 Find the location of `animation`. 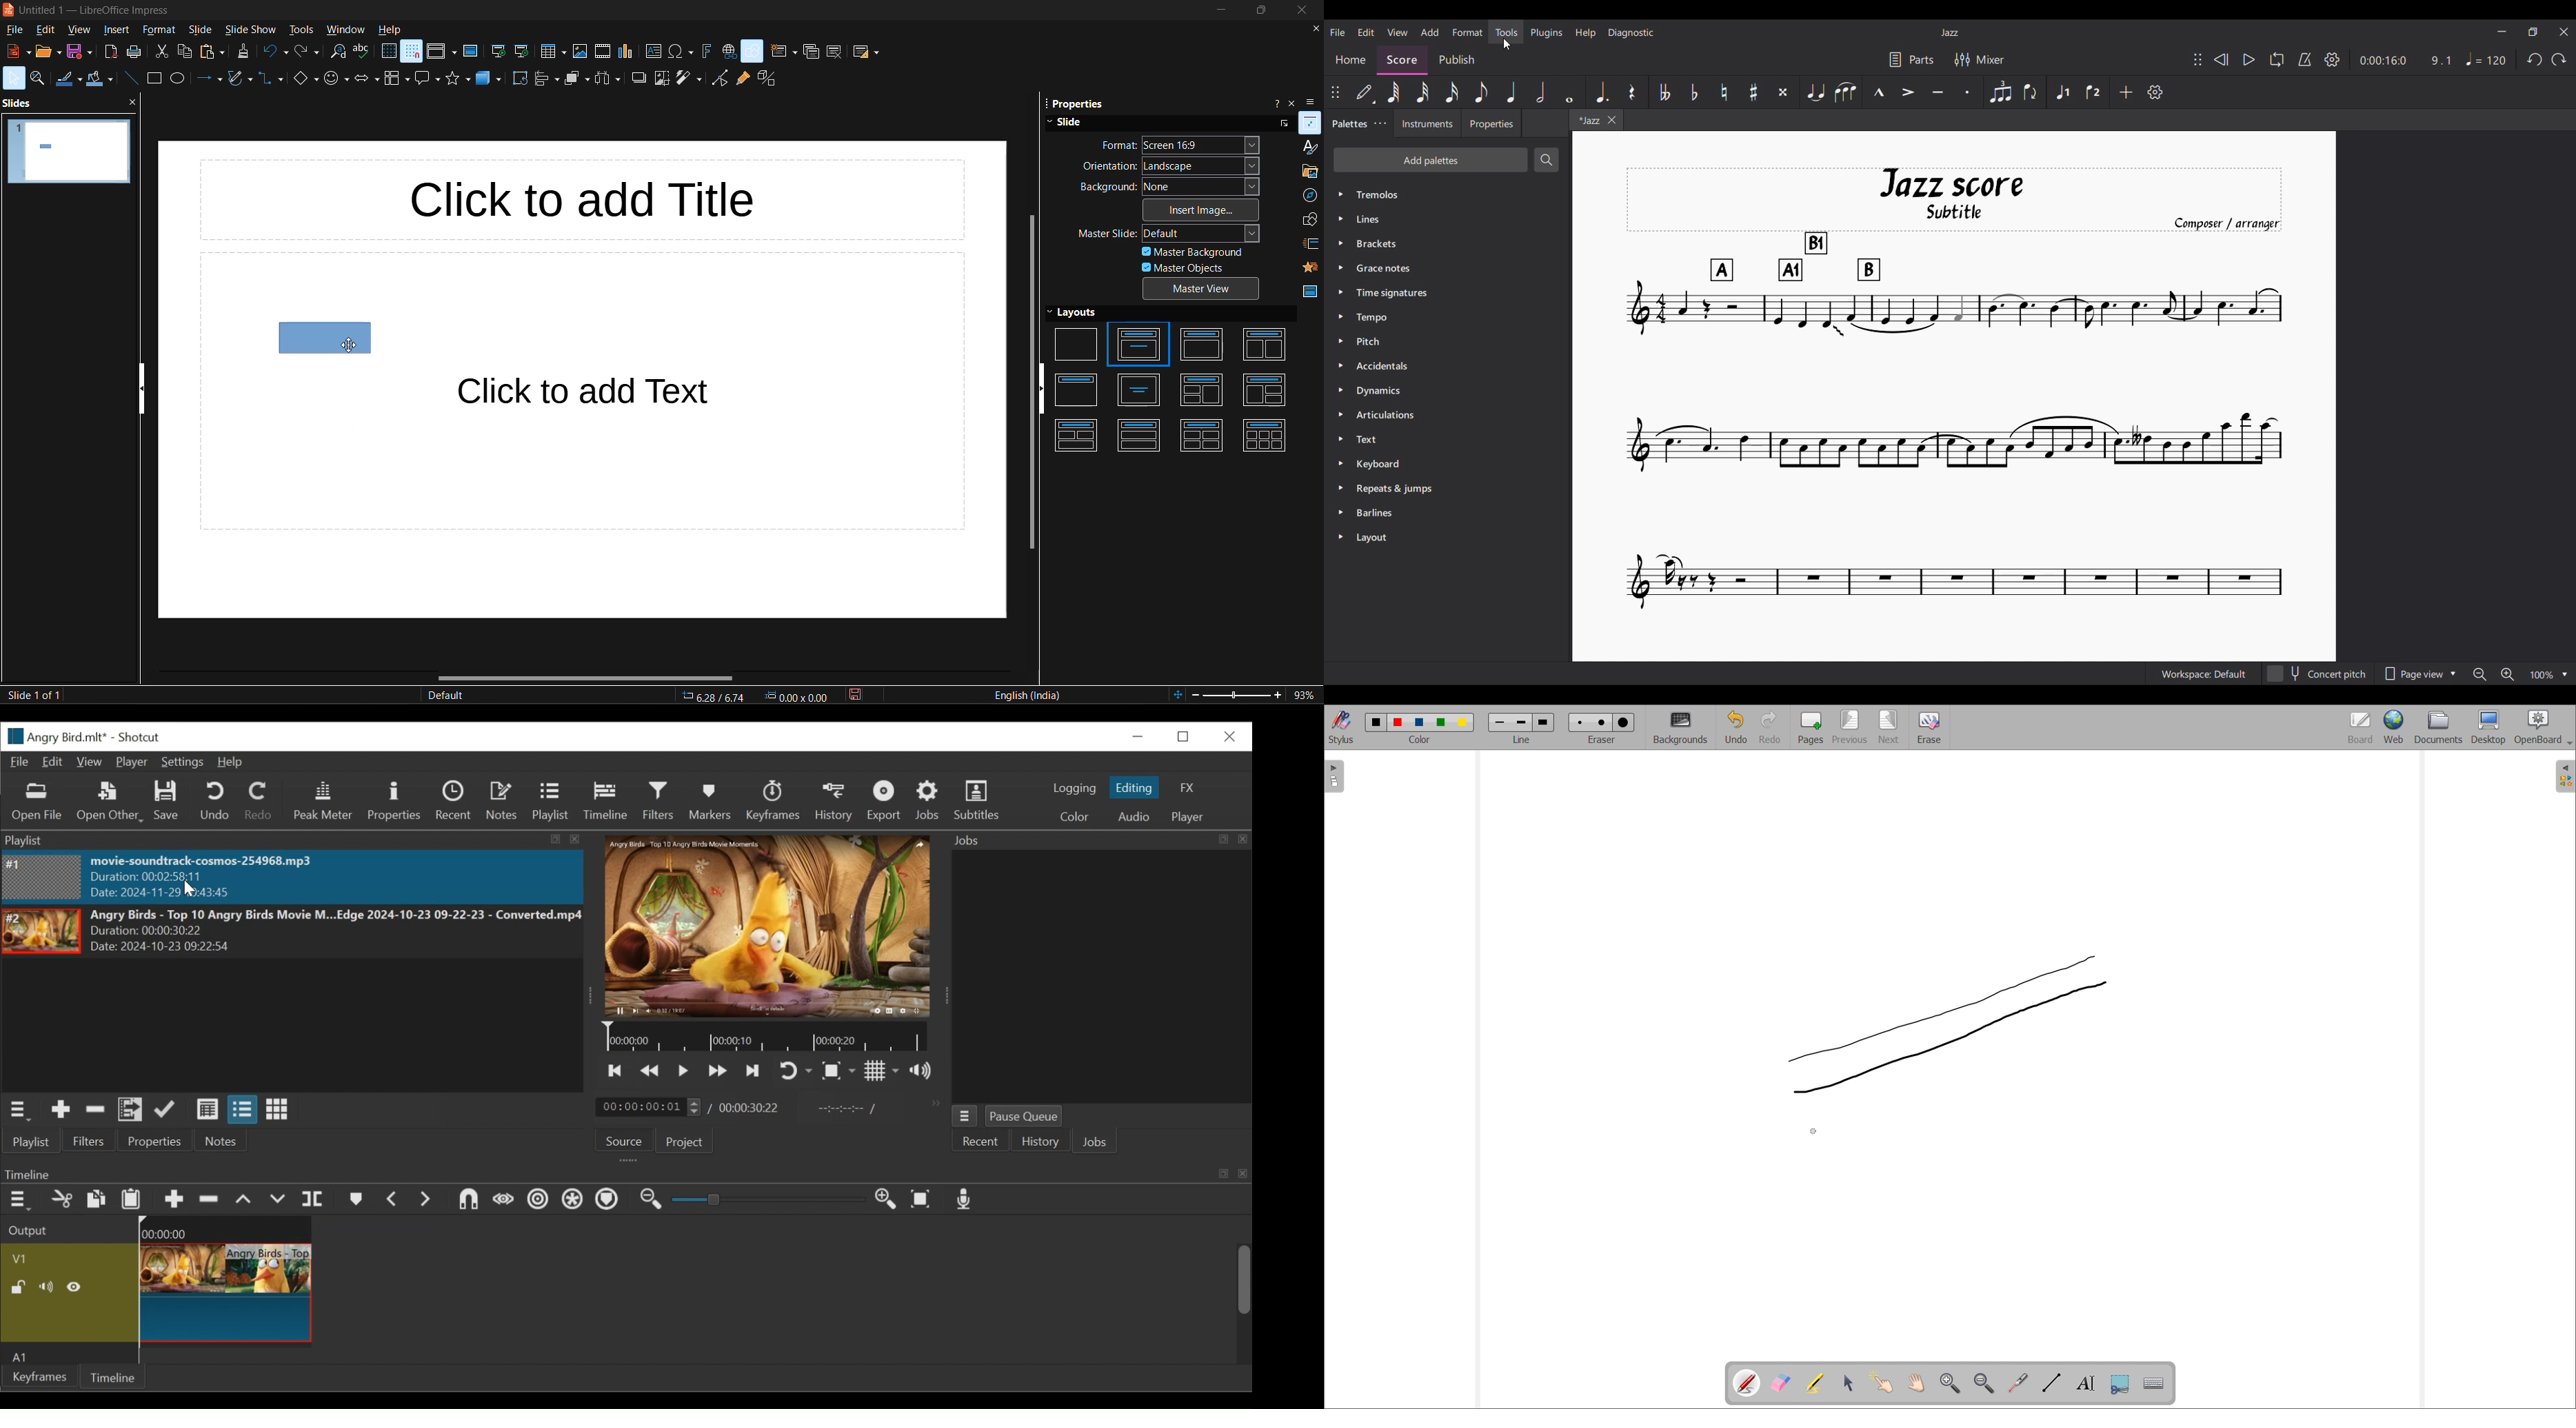

animation is located at coordinates (1311, 265).